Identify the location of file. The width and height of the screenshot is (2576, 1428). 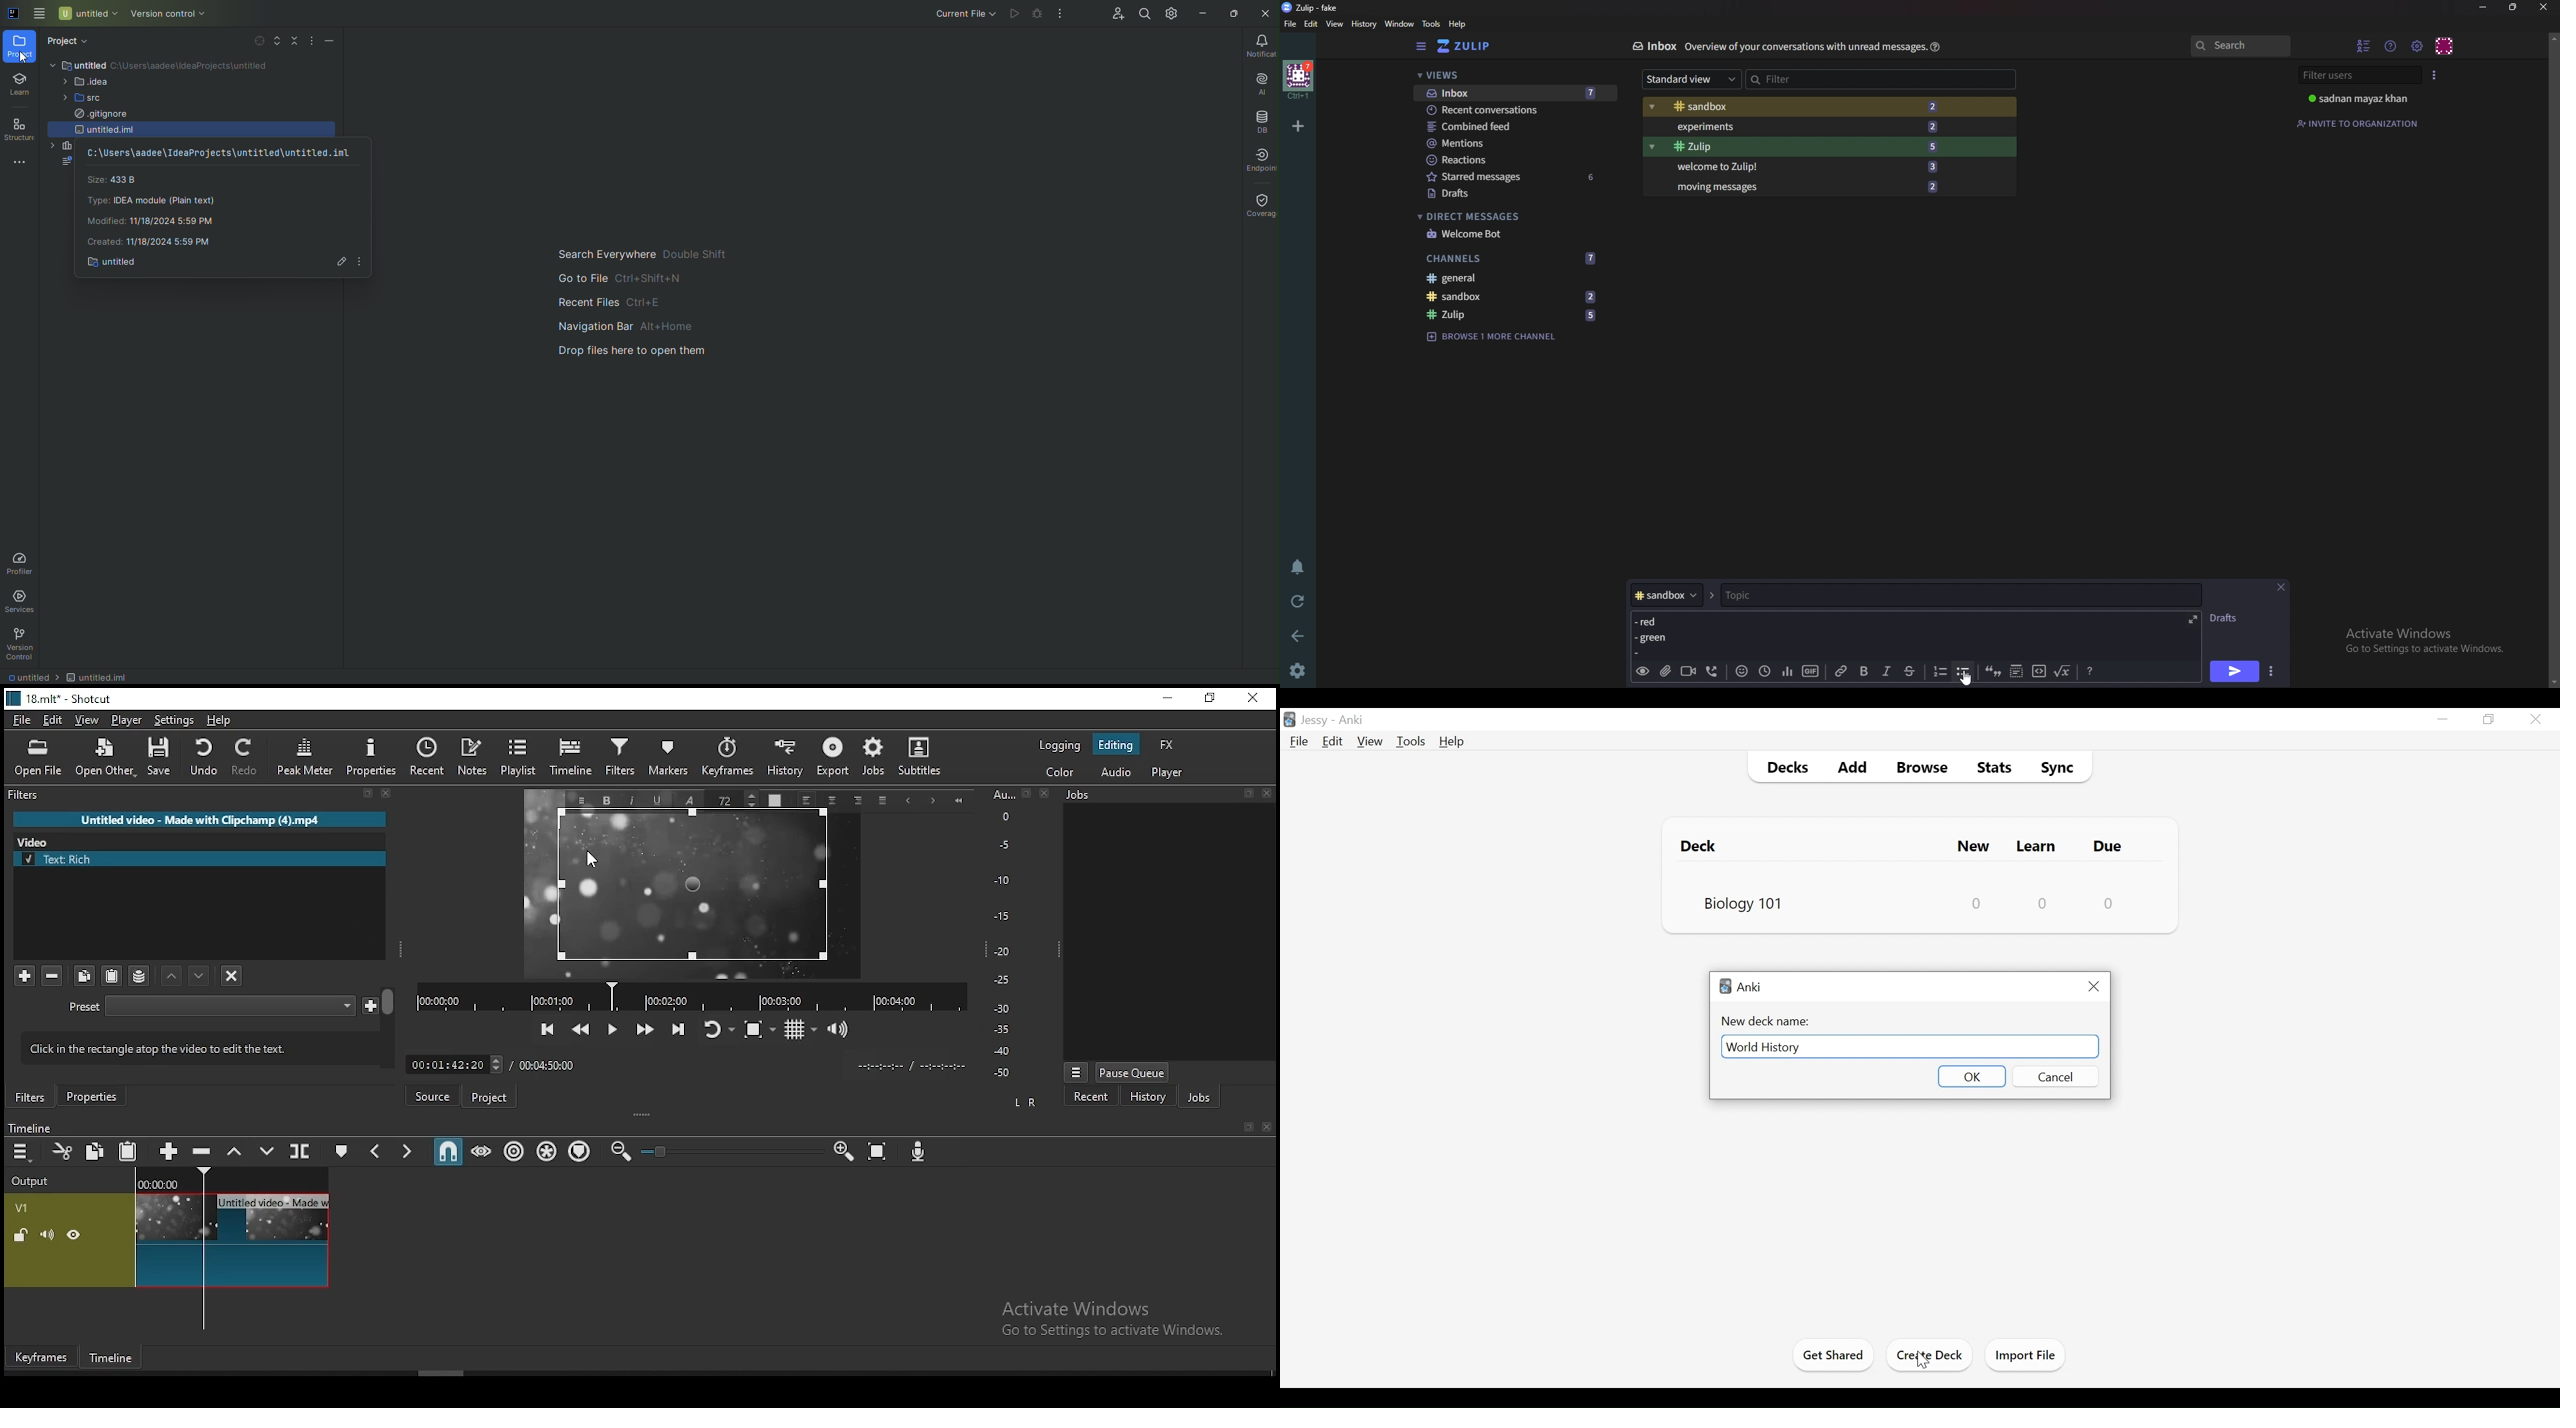
(22, 721).